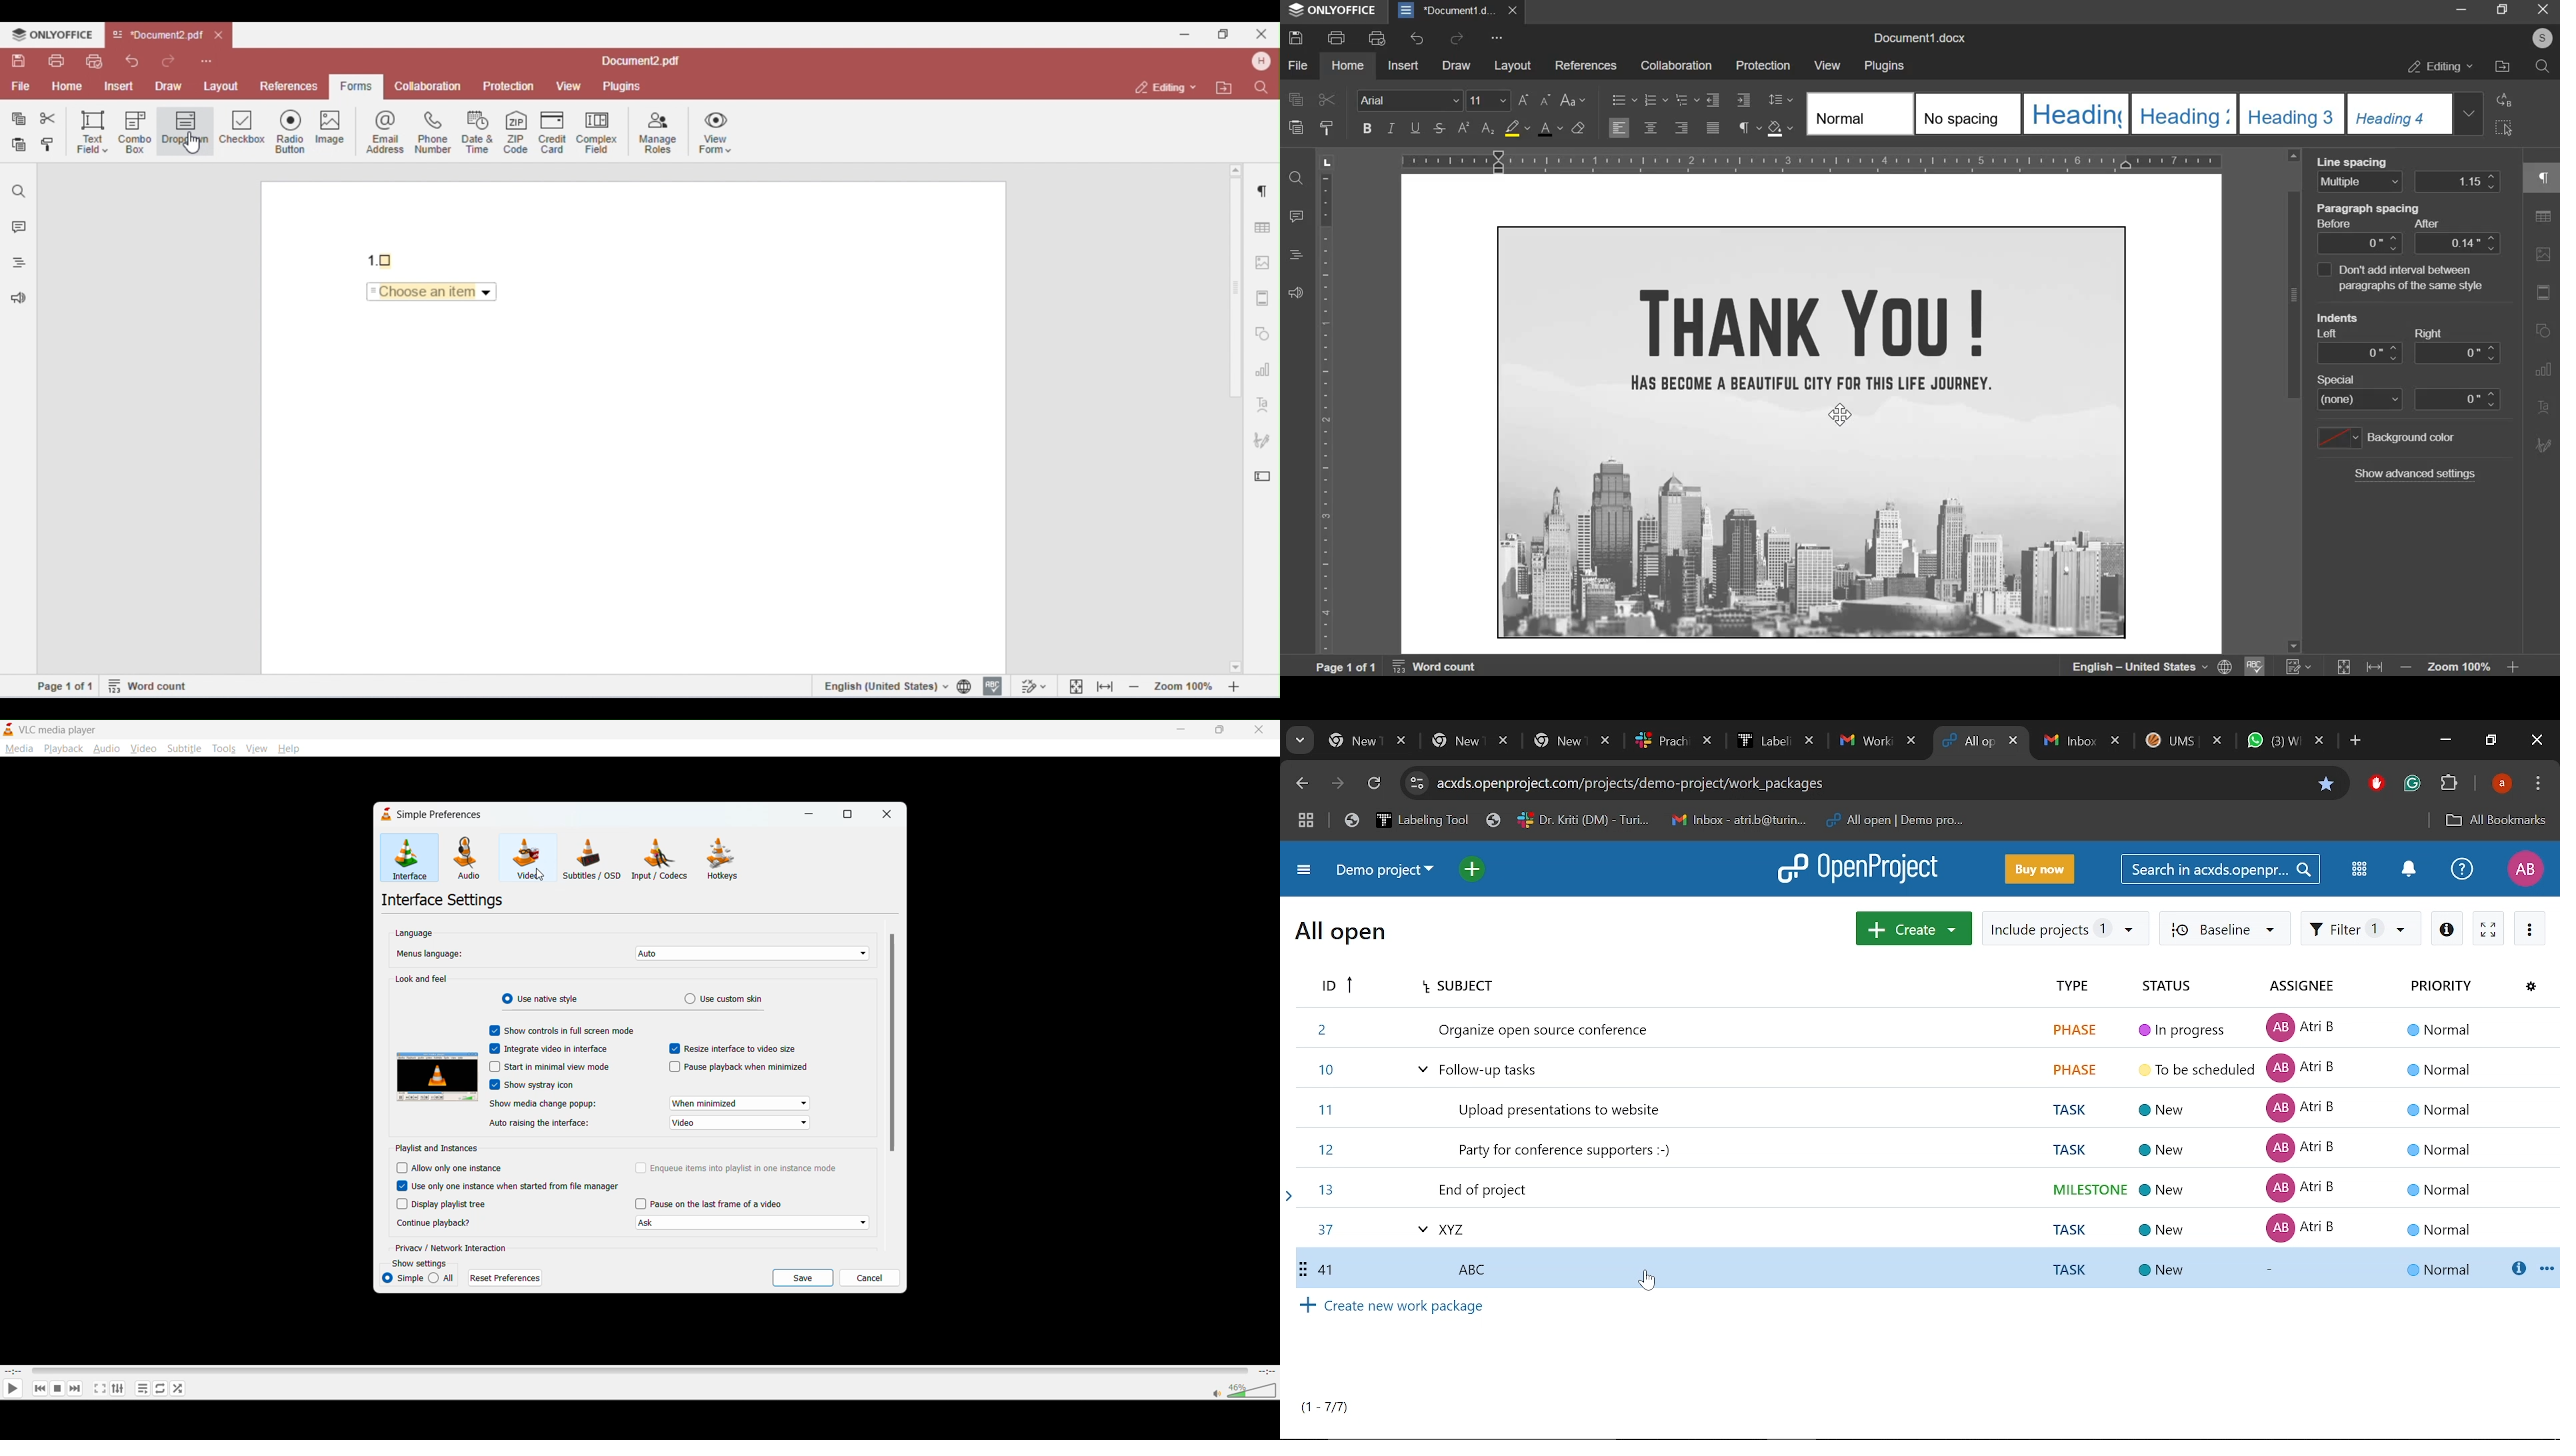  What do you see at coordinates (183, 747) in the screenshot?
I see `subtitle` at bounding box center [183, 747].